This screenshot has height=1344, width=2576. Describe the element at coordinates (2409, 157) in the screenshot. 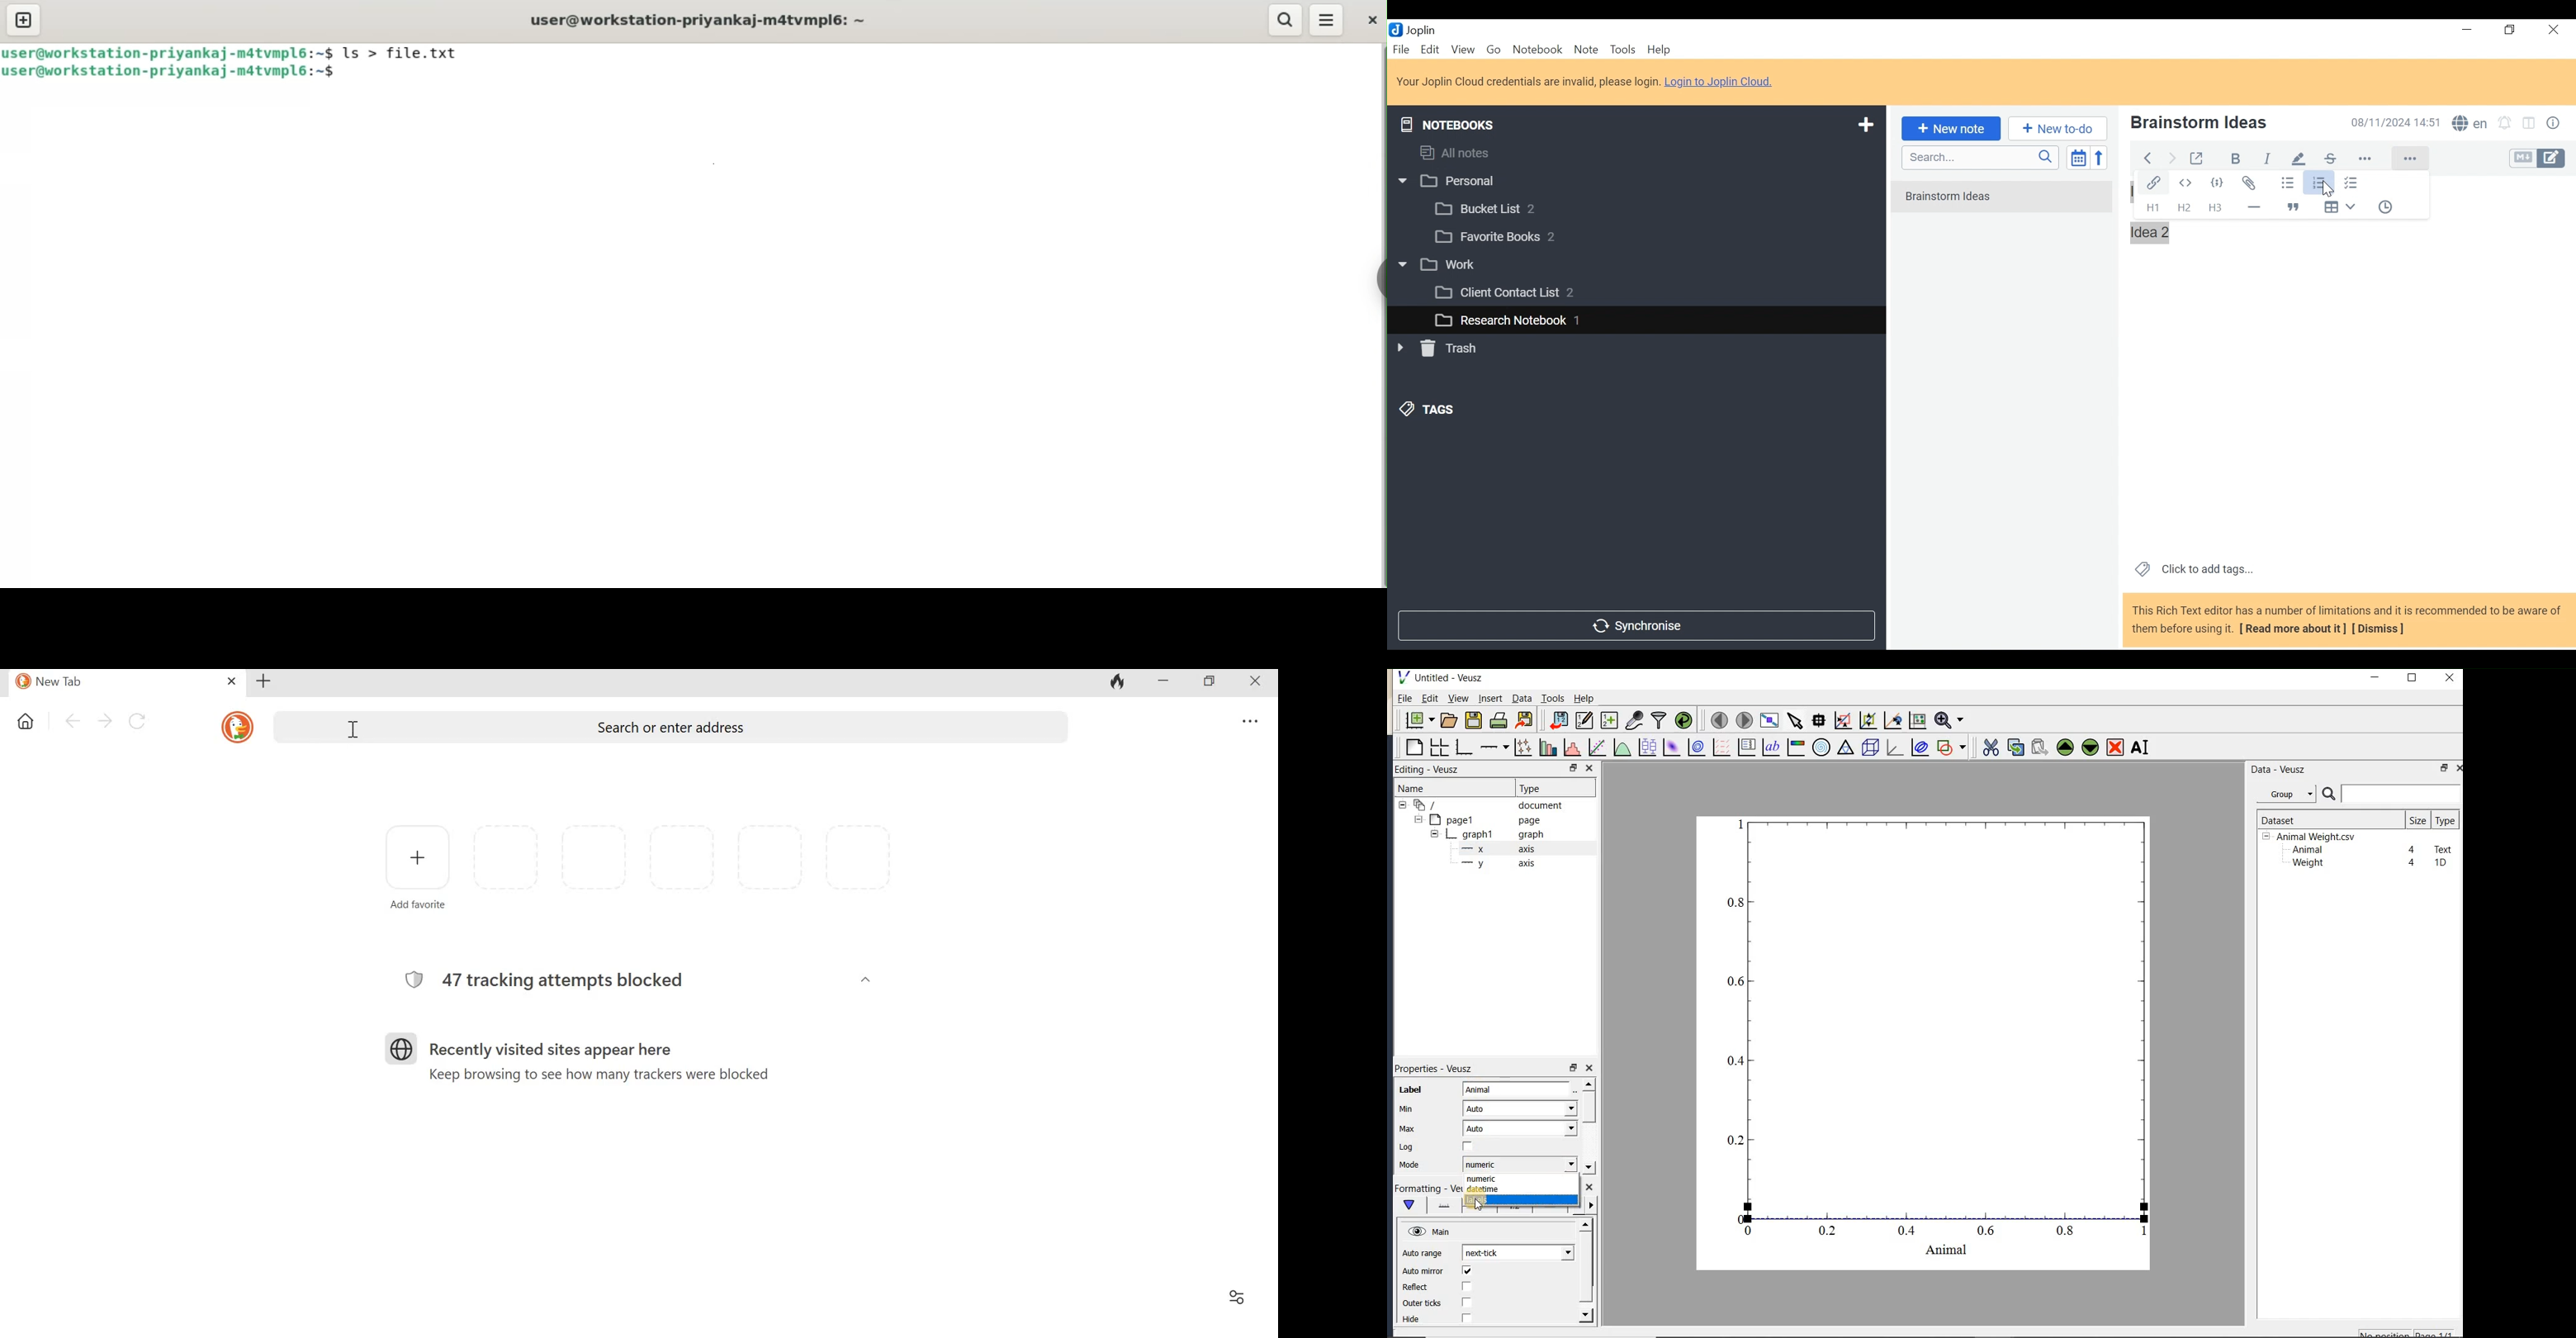

I see `More Options` at that location.